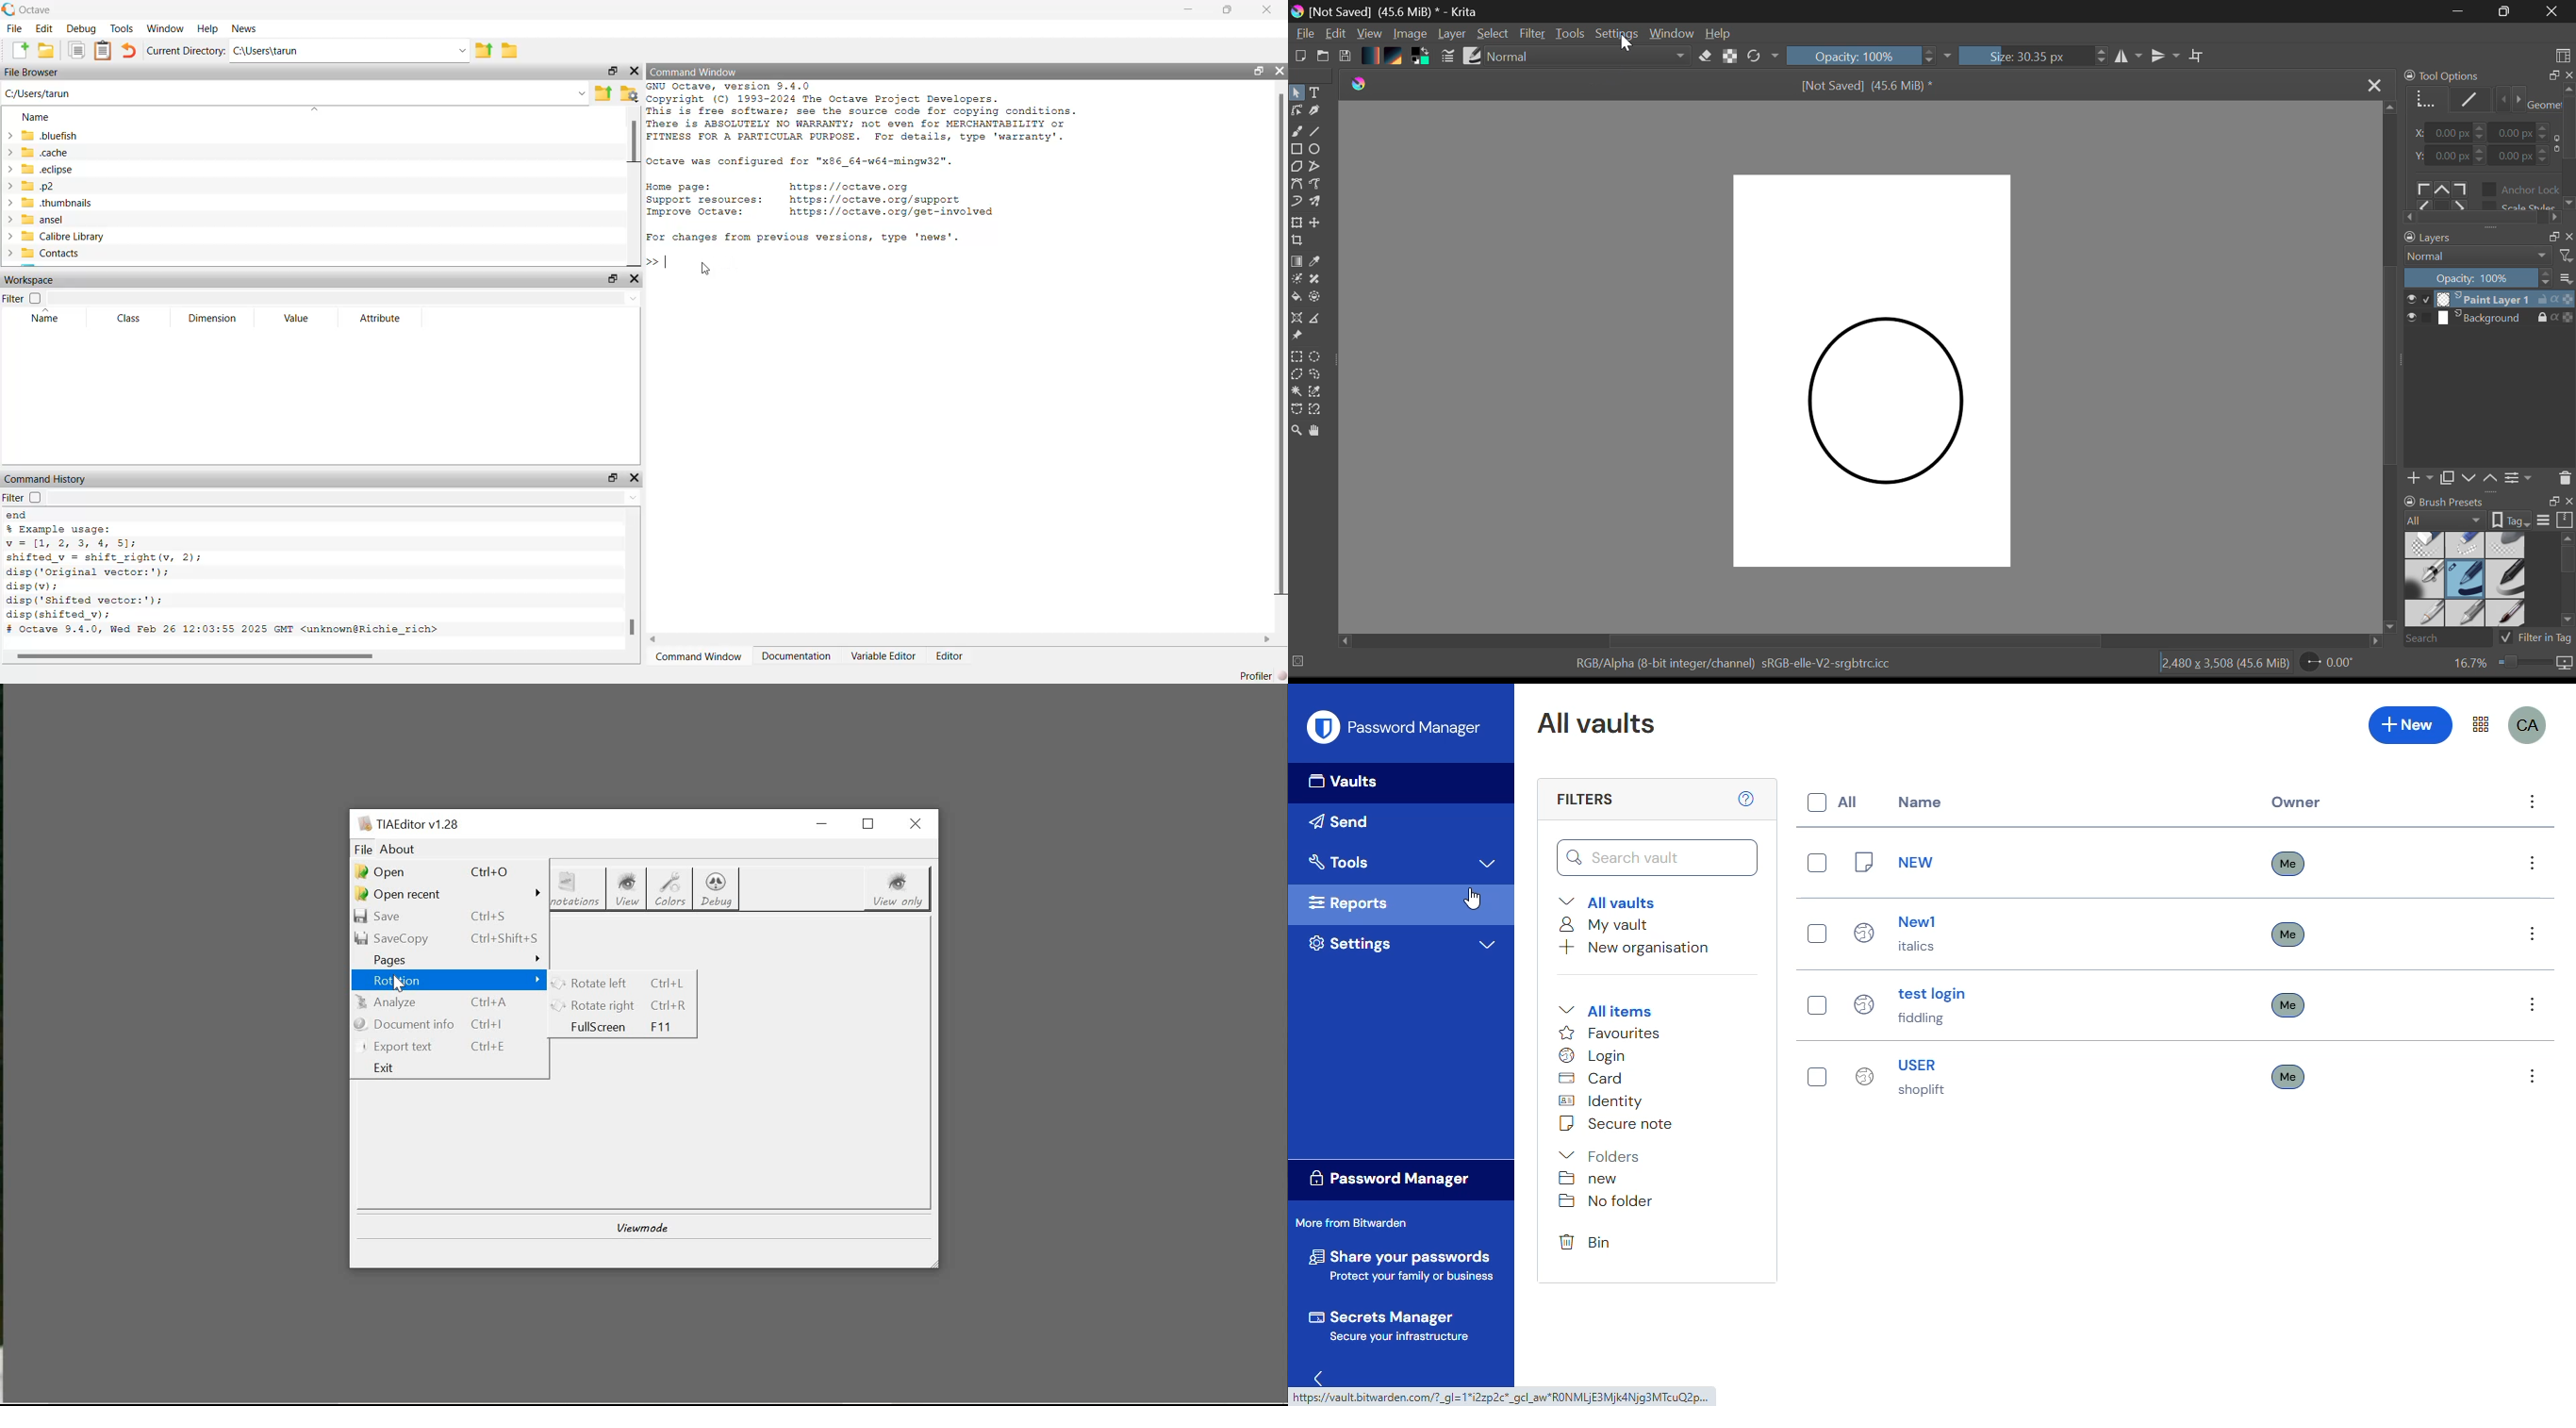 The width and height of the screenshot is (2576, 1428). What do you see at coordinates (1316, 165) in the screenshot?
I see `Polyline` at bounding box center [1316, 165].